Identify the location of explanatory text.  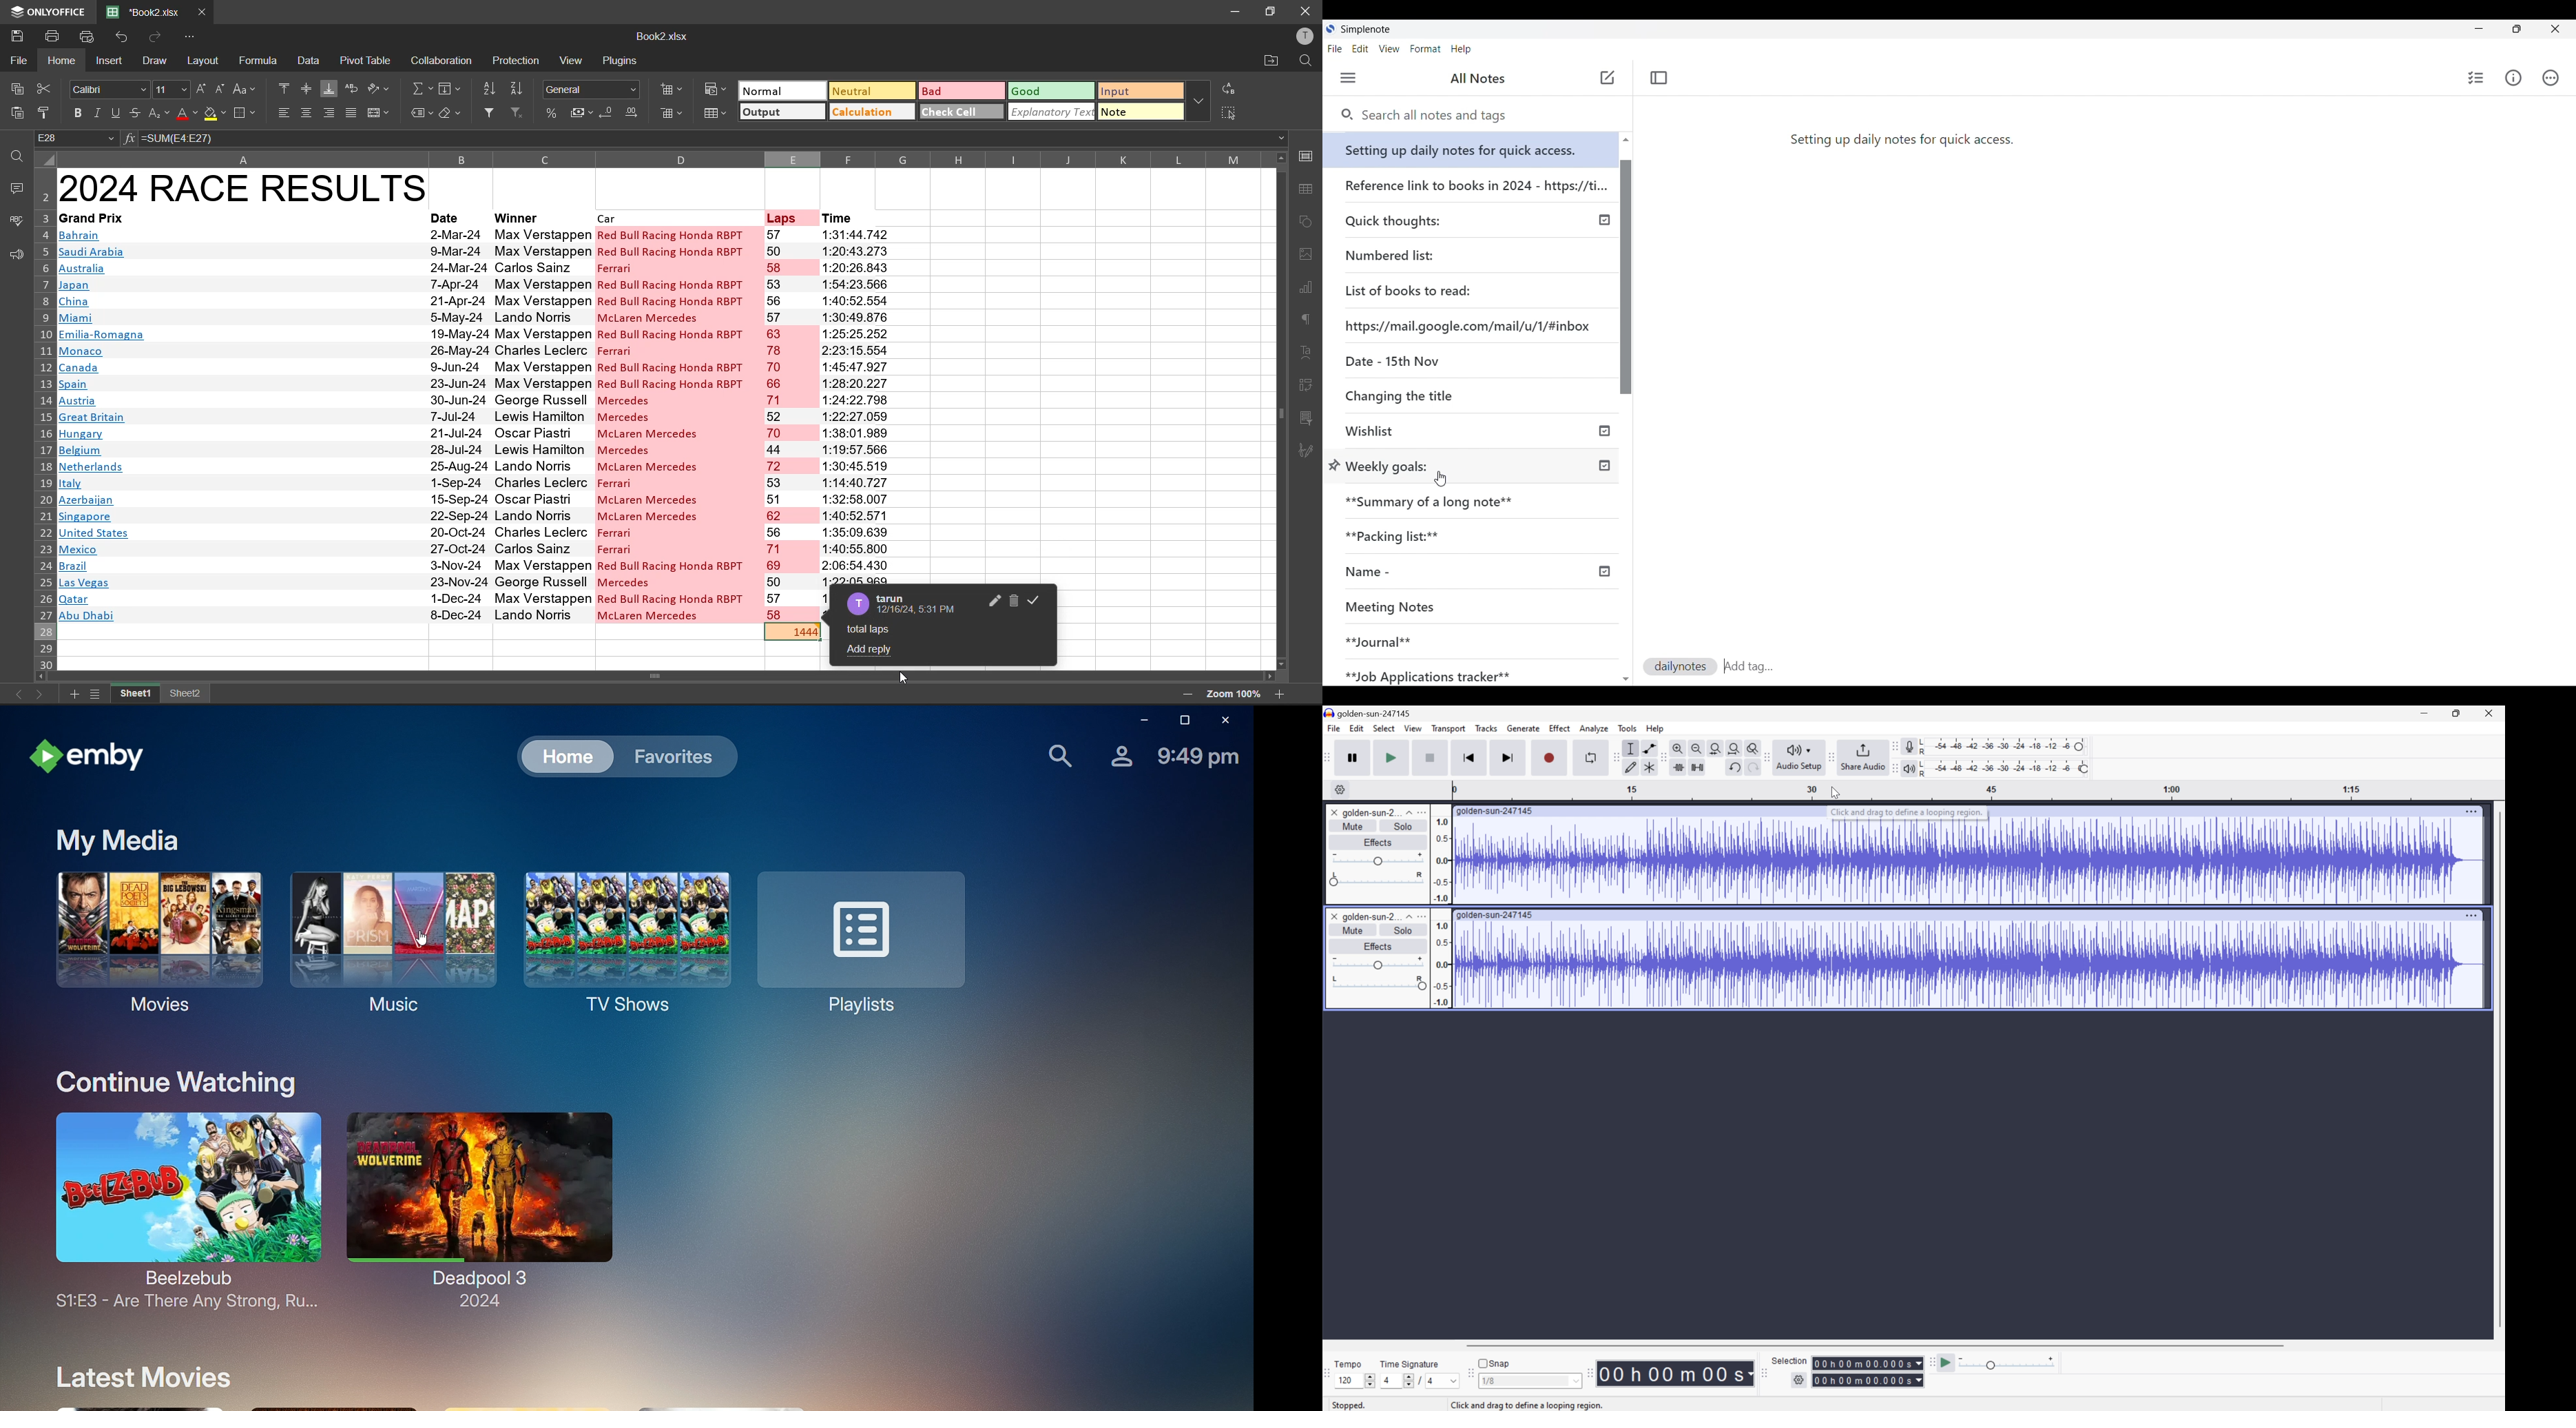
(1051, 112).